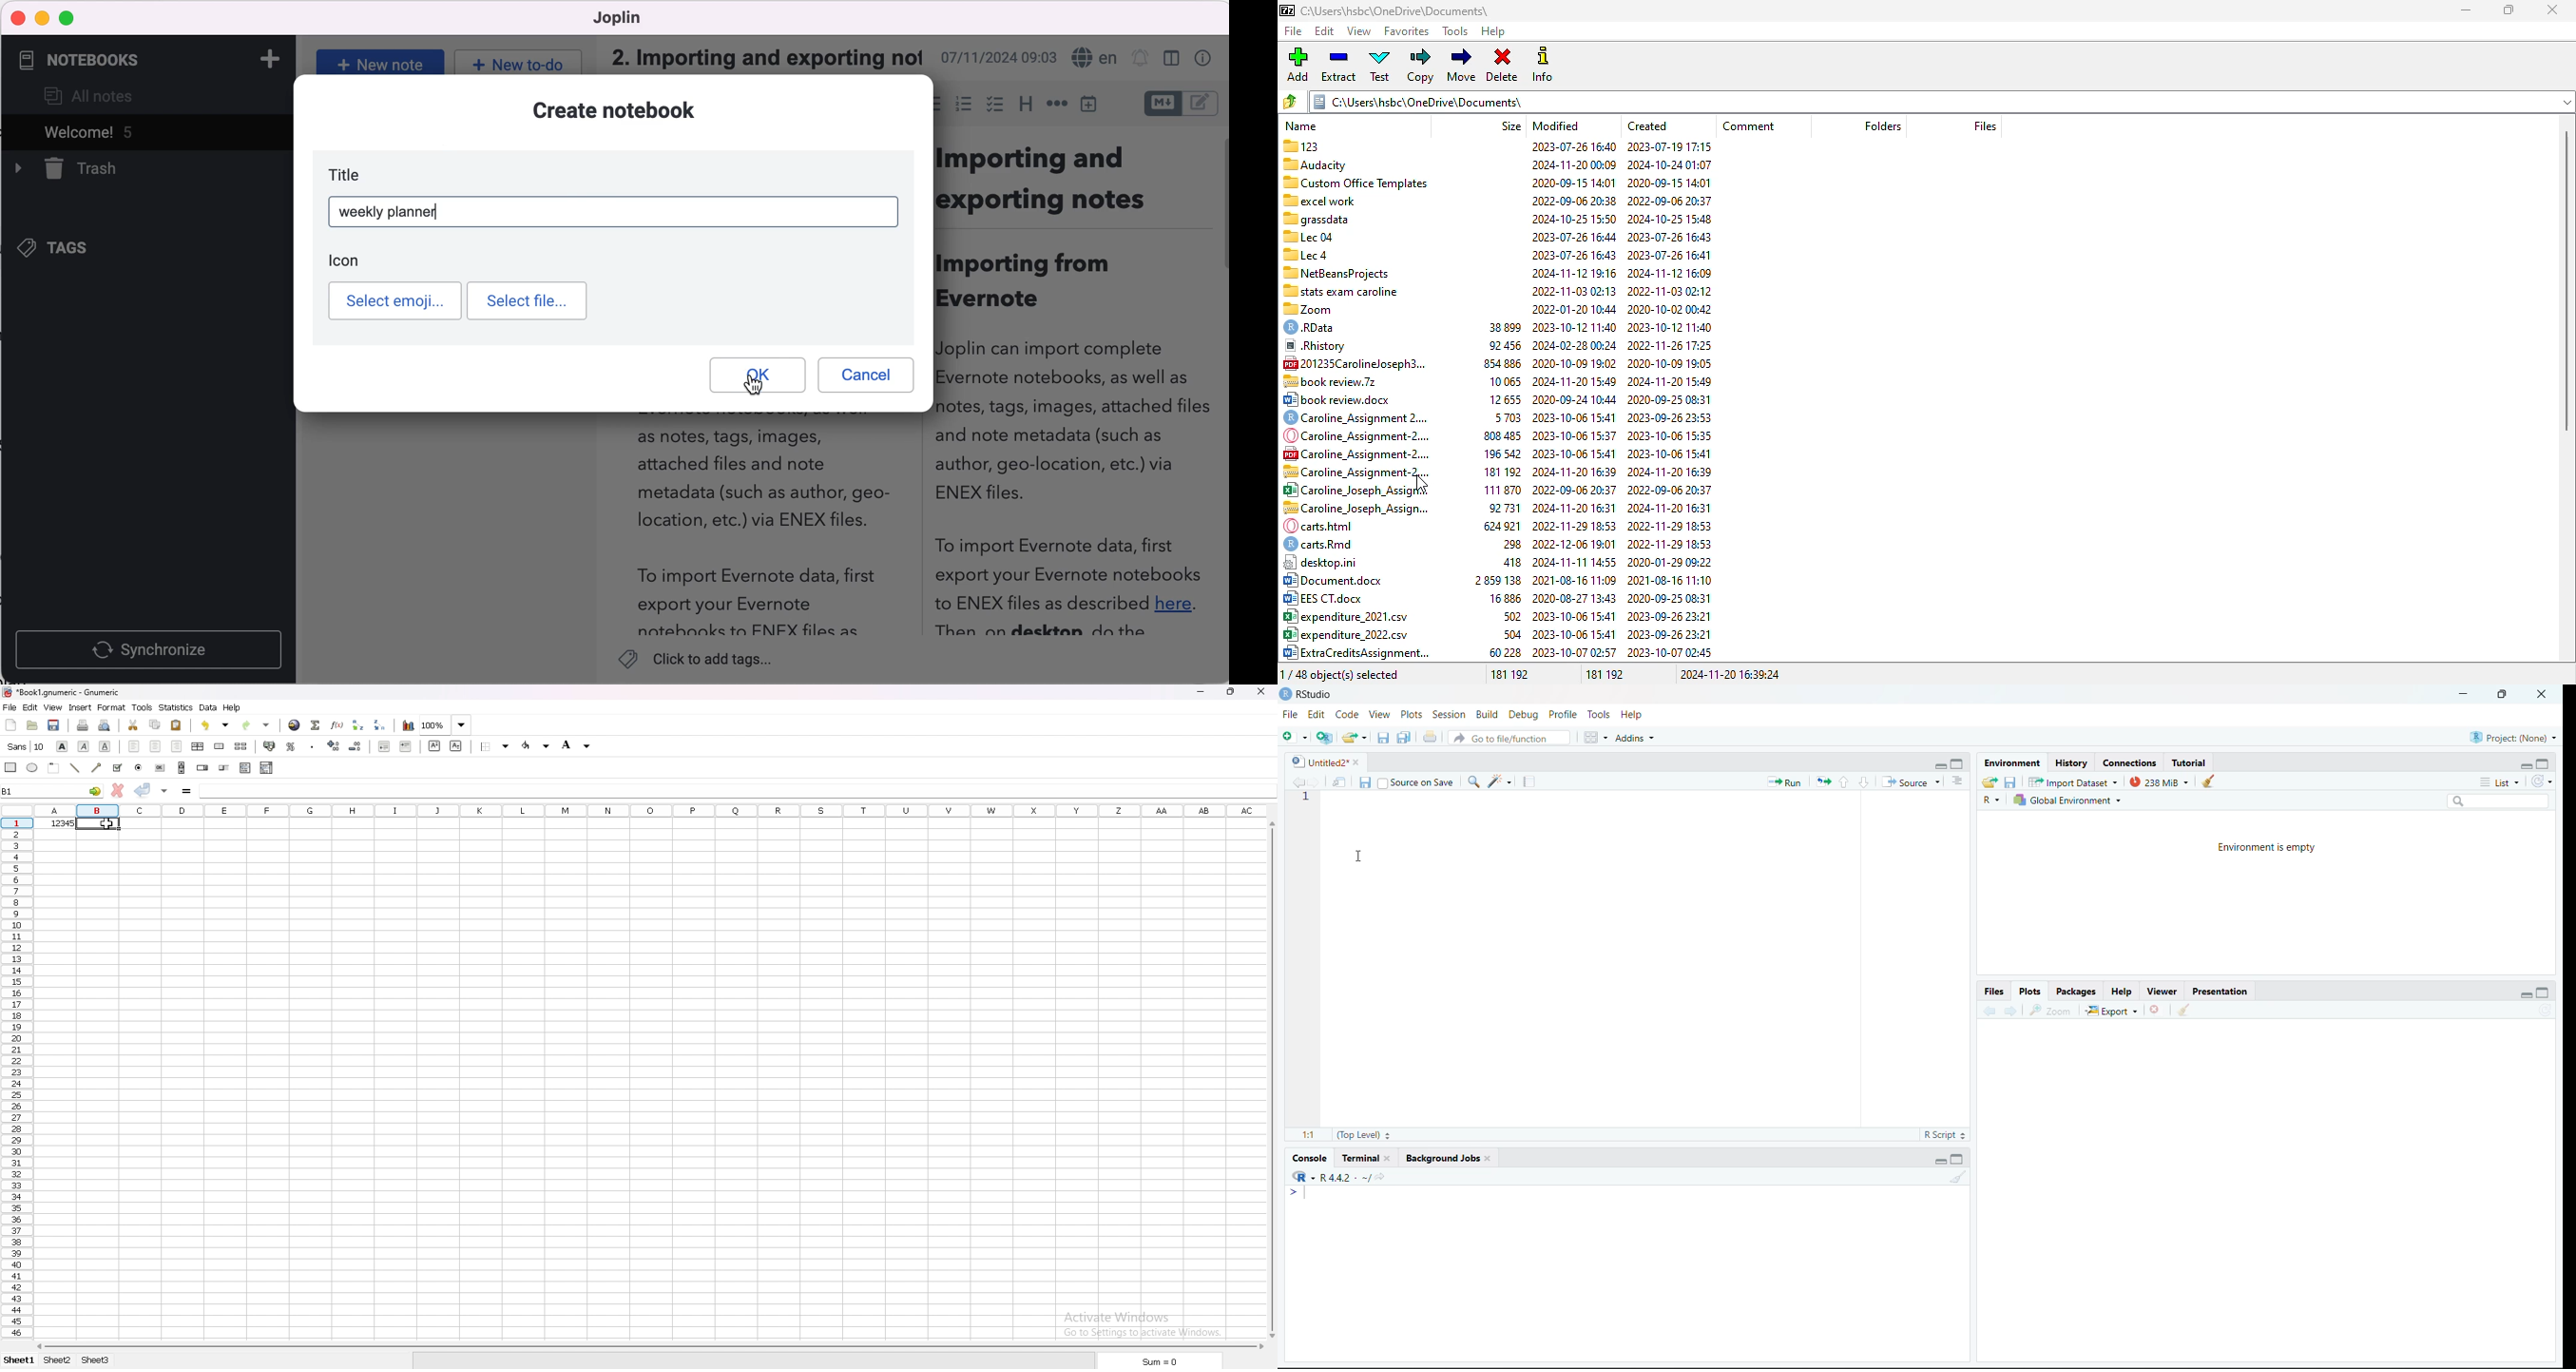 The height and width of the screenshot is (1372, 2576). Describe the element at coordinates (2498, 801) in the screenshot. I see `search bar` at that location.